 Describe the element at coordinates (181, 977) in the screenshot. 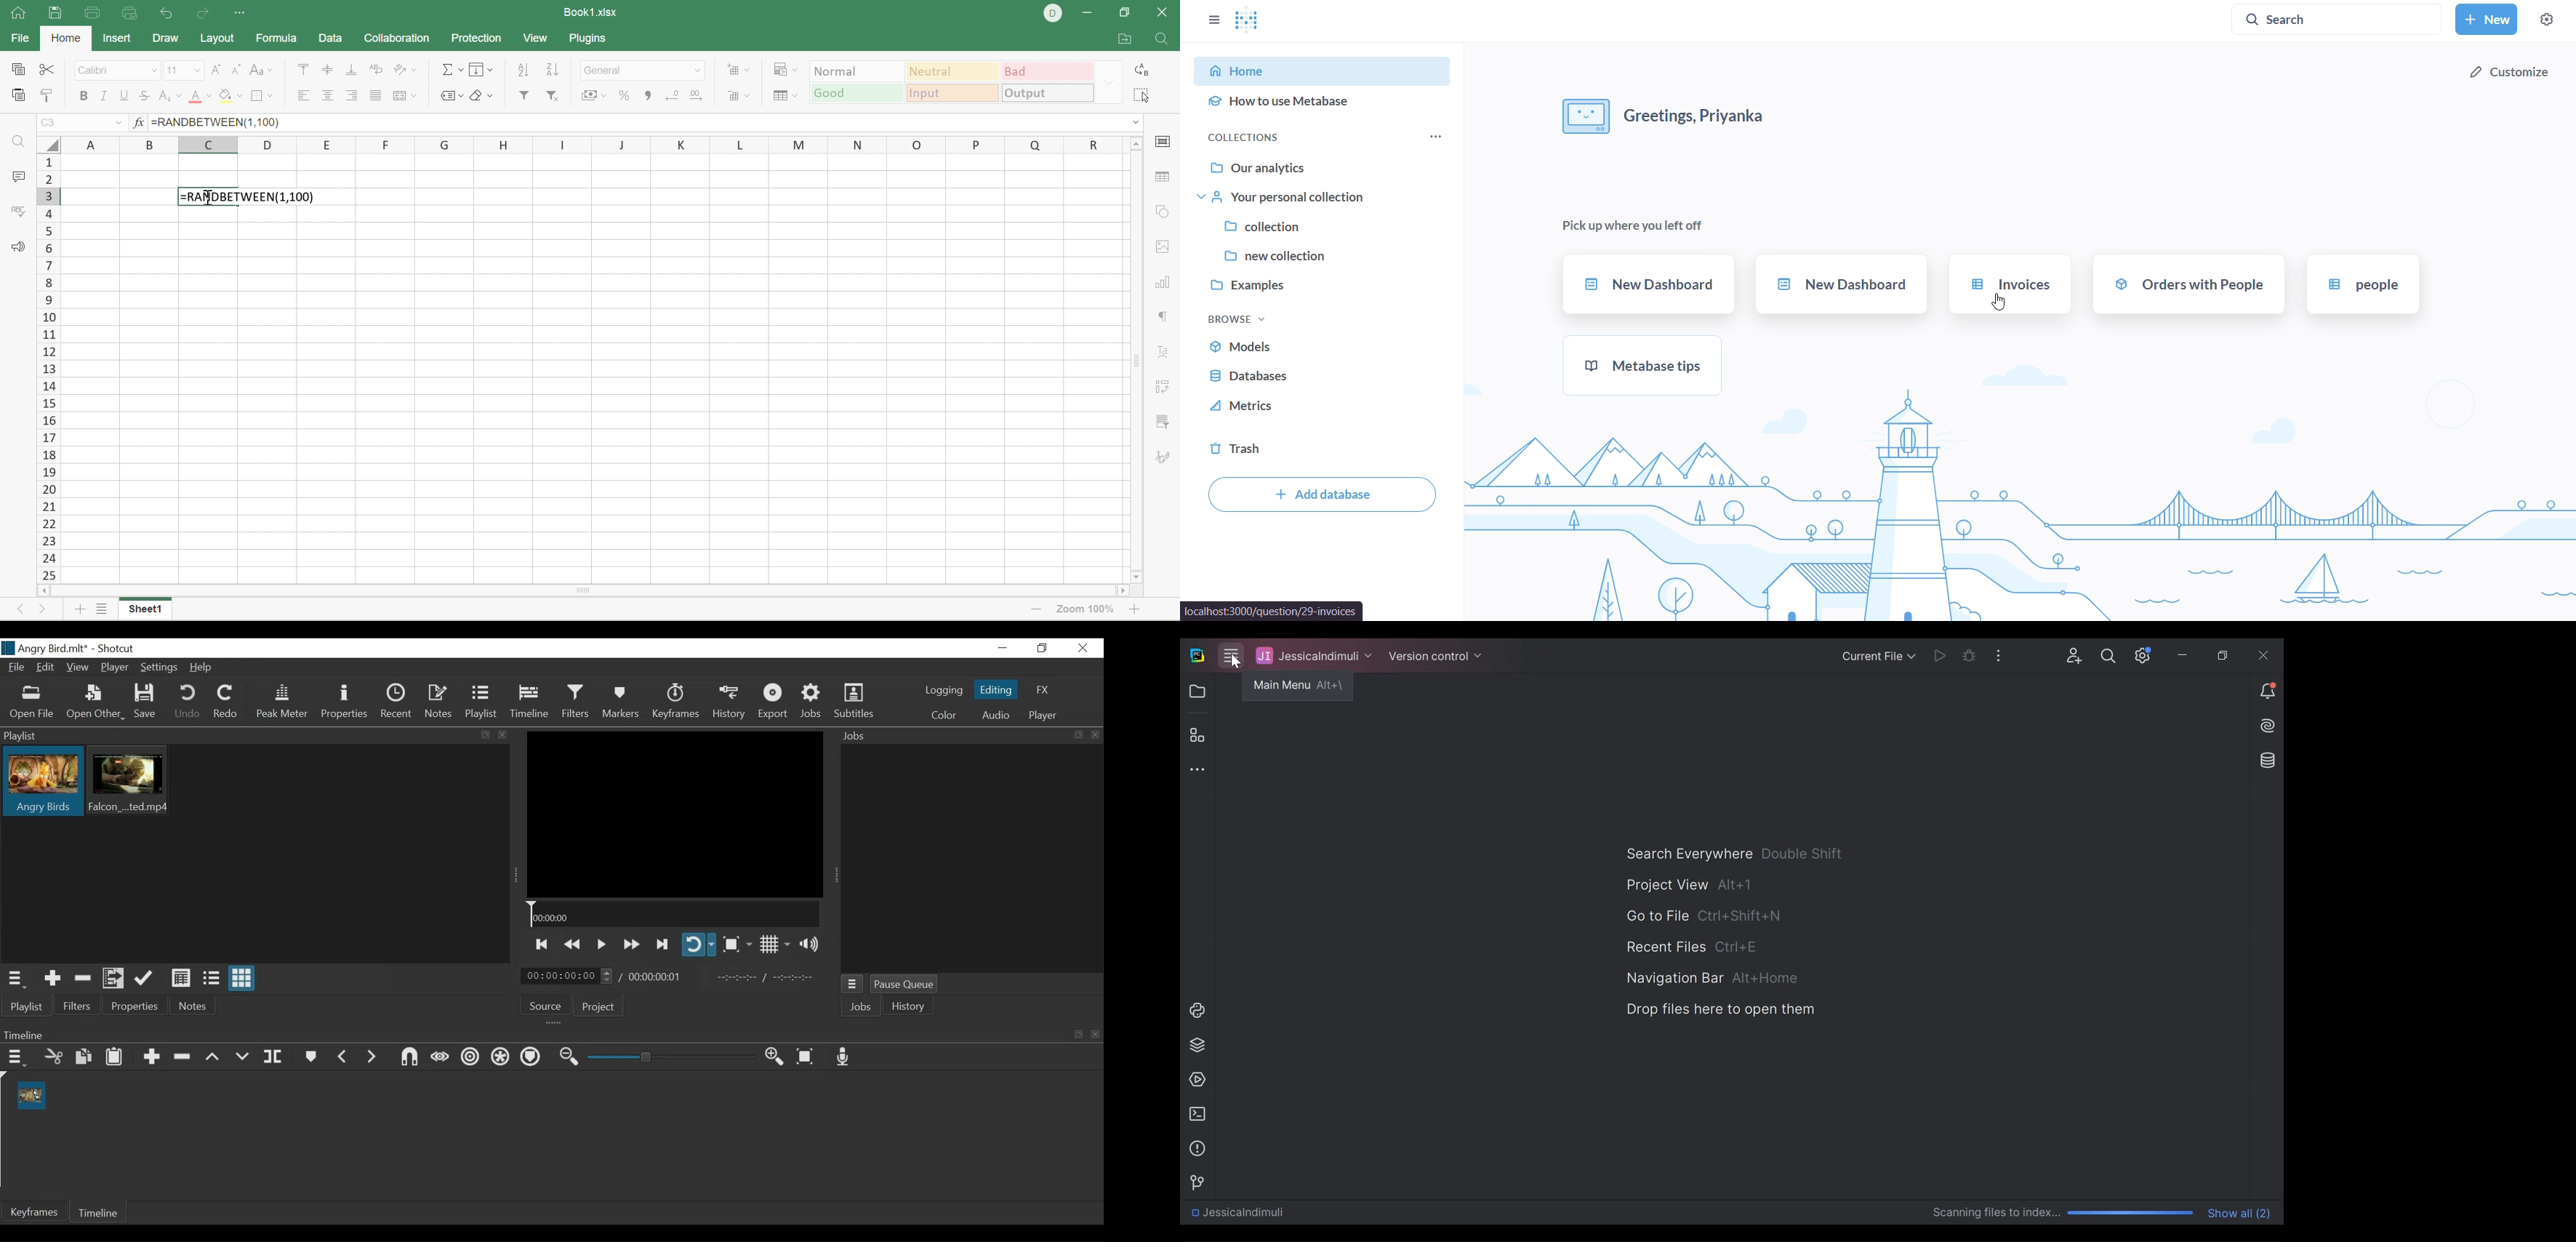

I see `View as Detail` at that location.